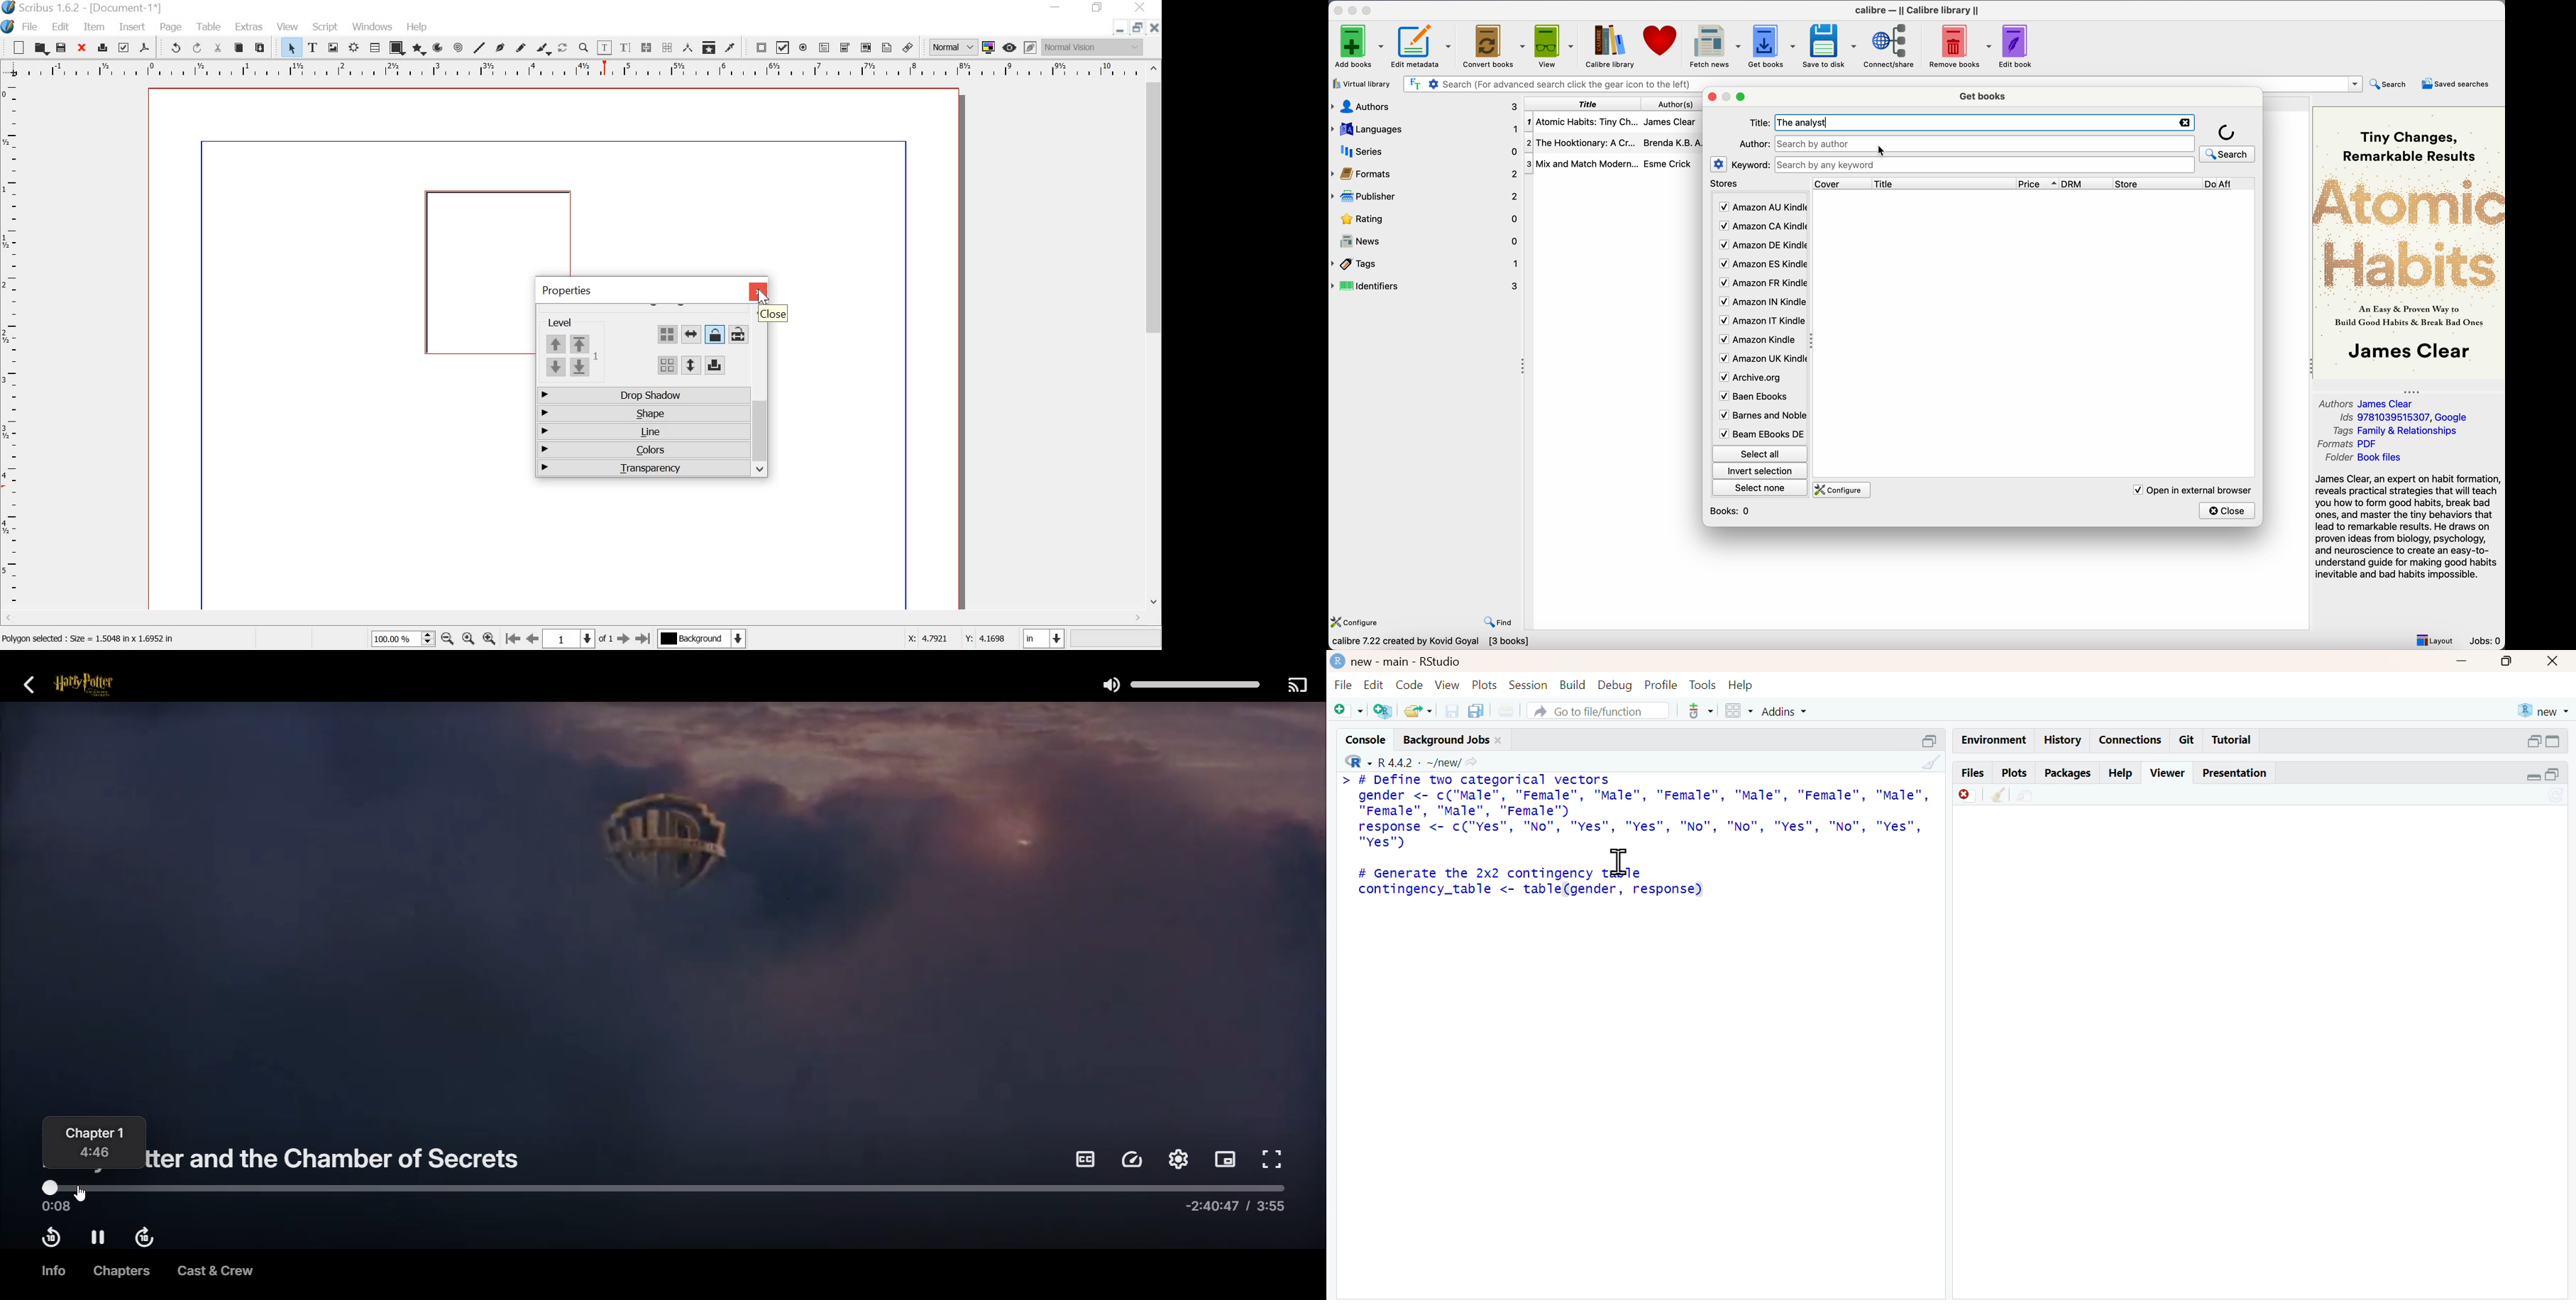  What do you see at coordinates (8, 26) in the screenshot?
I see `system logo` at bounding box center [8, 26].